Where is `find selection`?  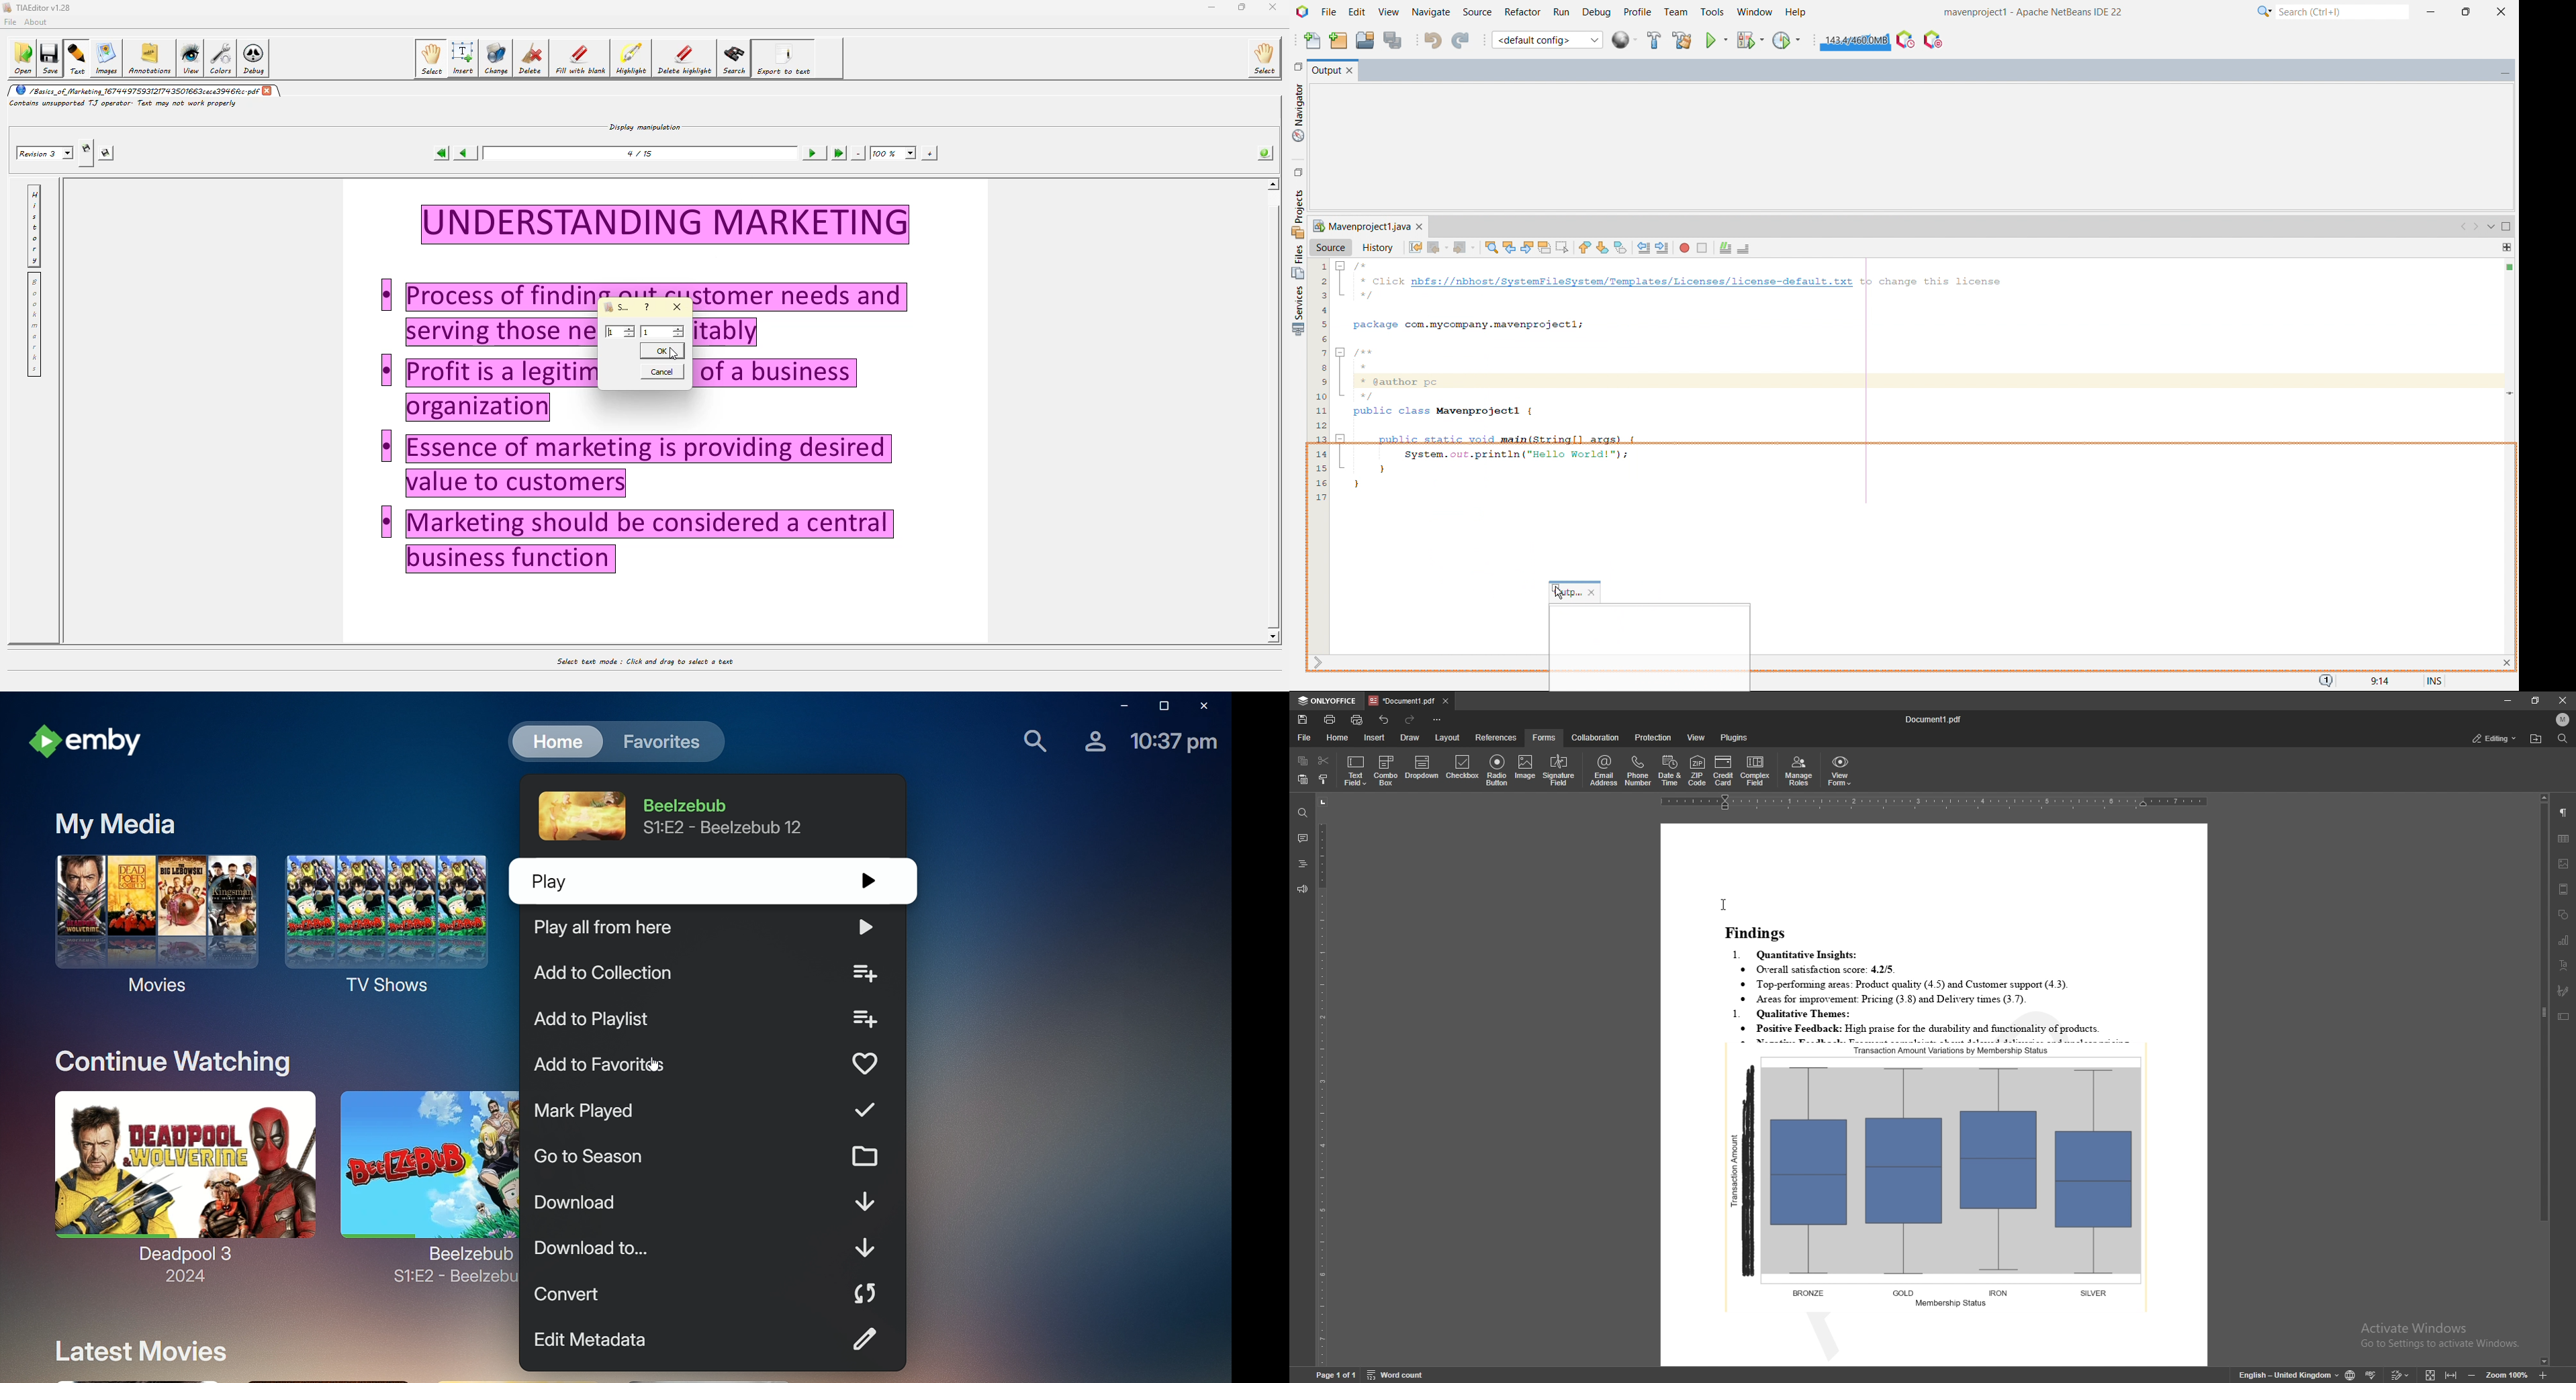 find selection is located at coordinates (1492, 247).